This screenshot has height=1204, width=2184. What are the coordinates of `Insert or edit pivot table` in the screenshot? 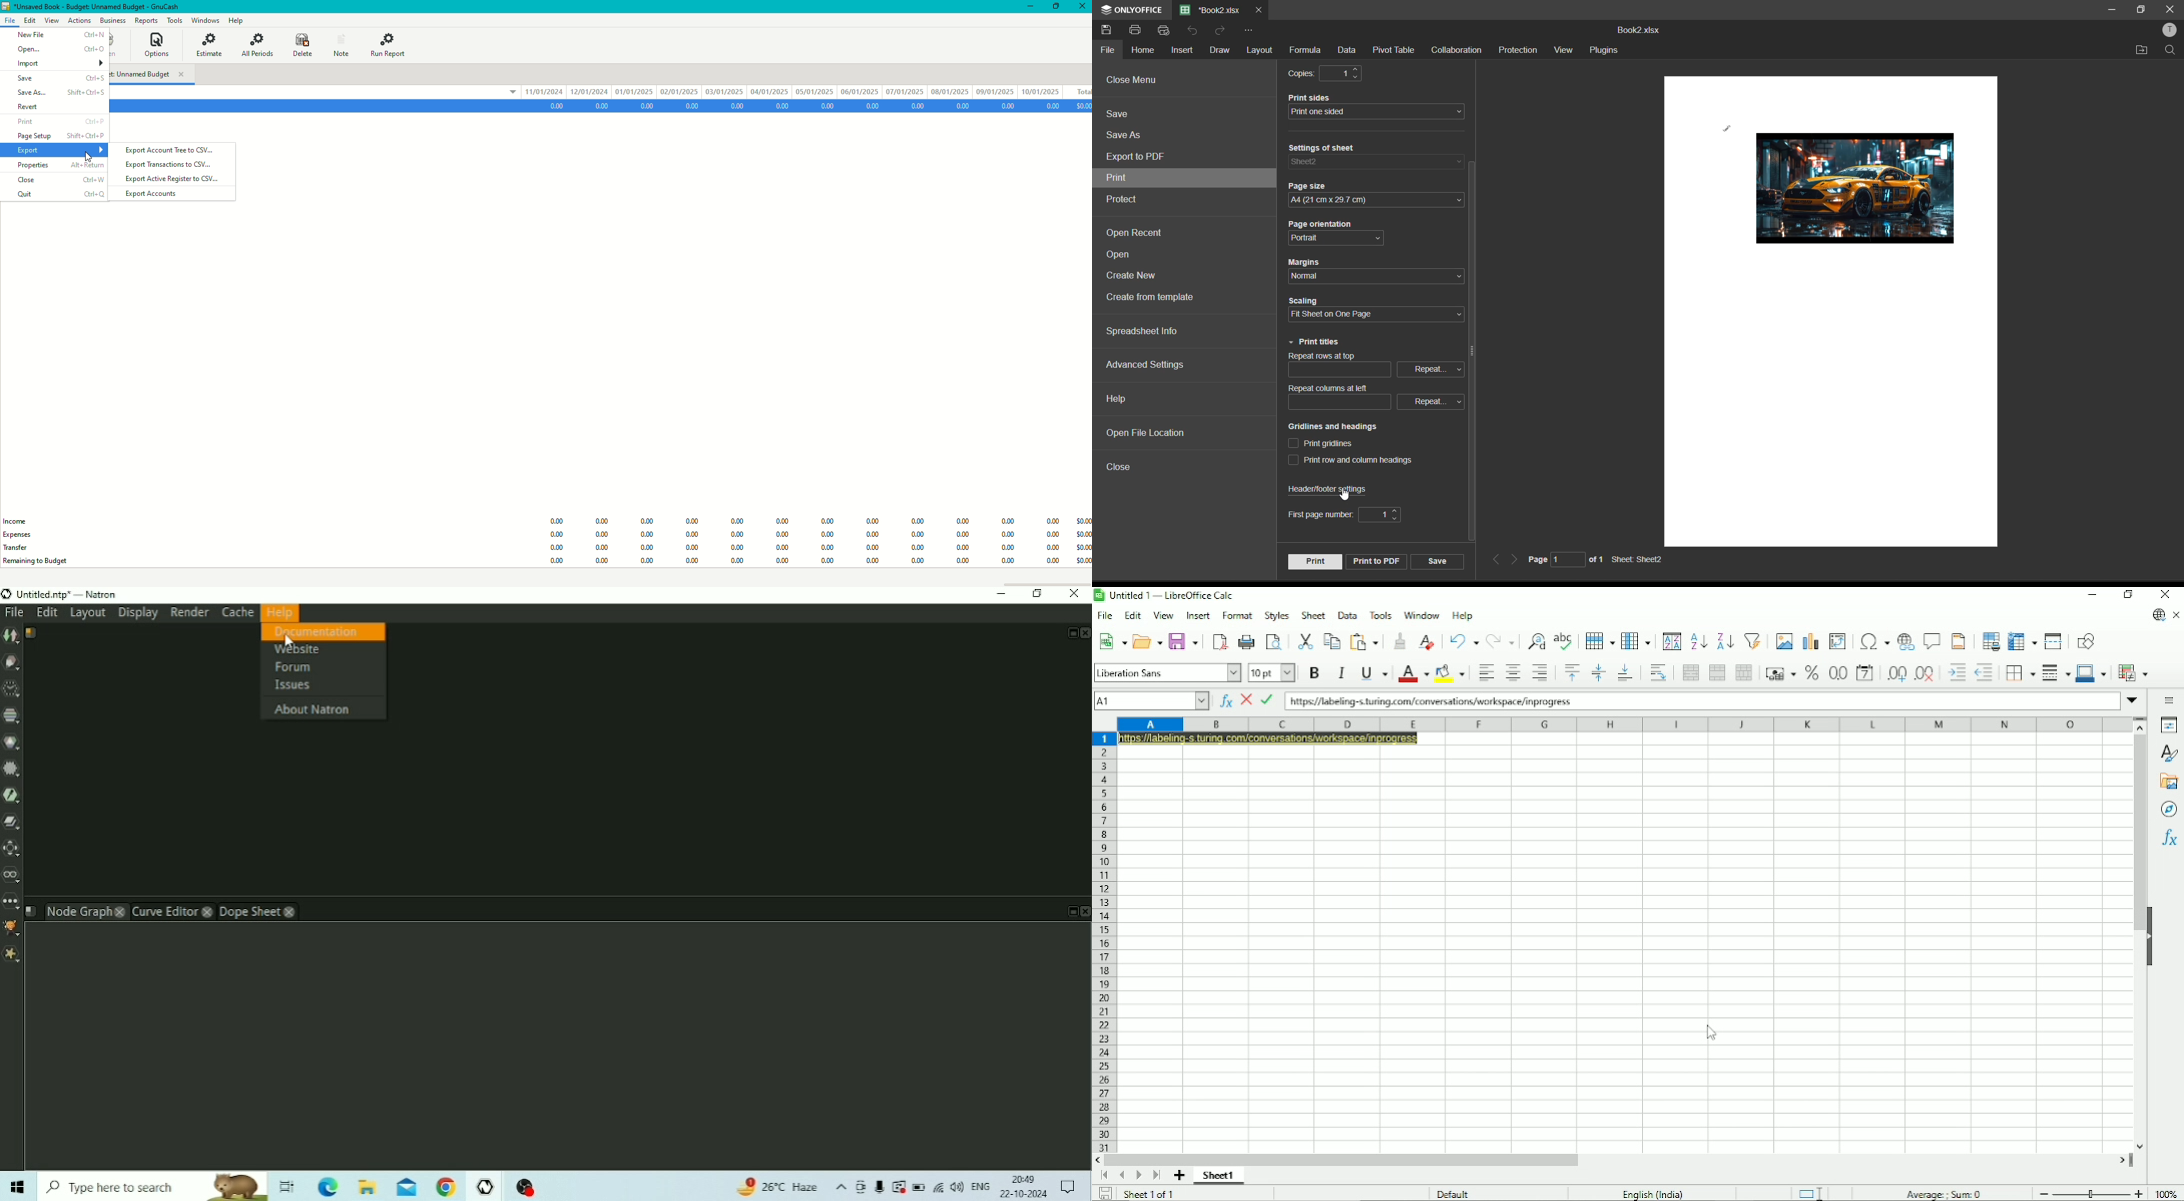 It's located at (1837, 642).